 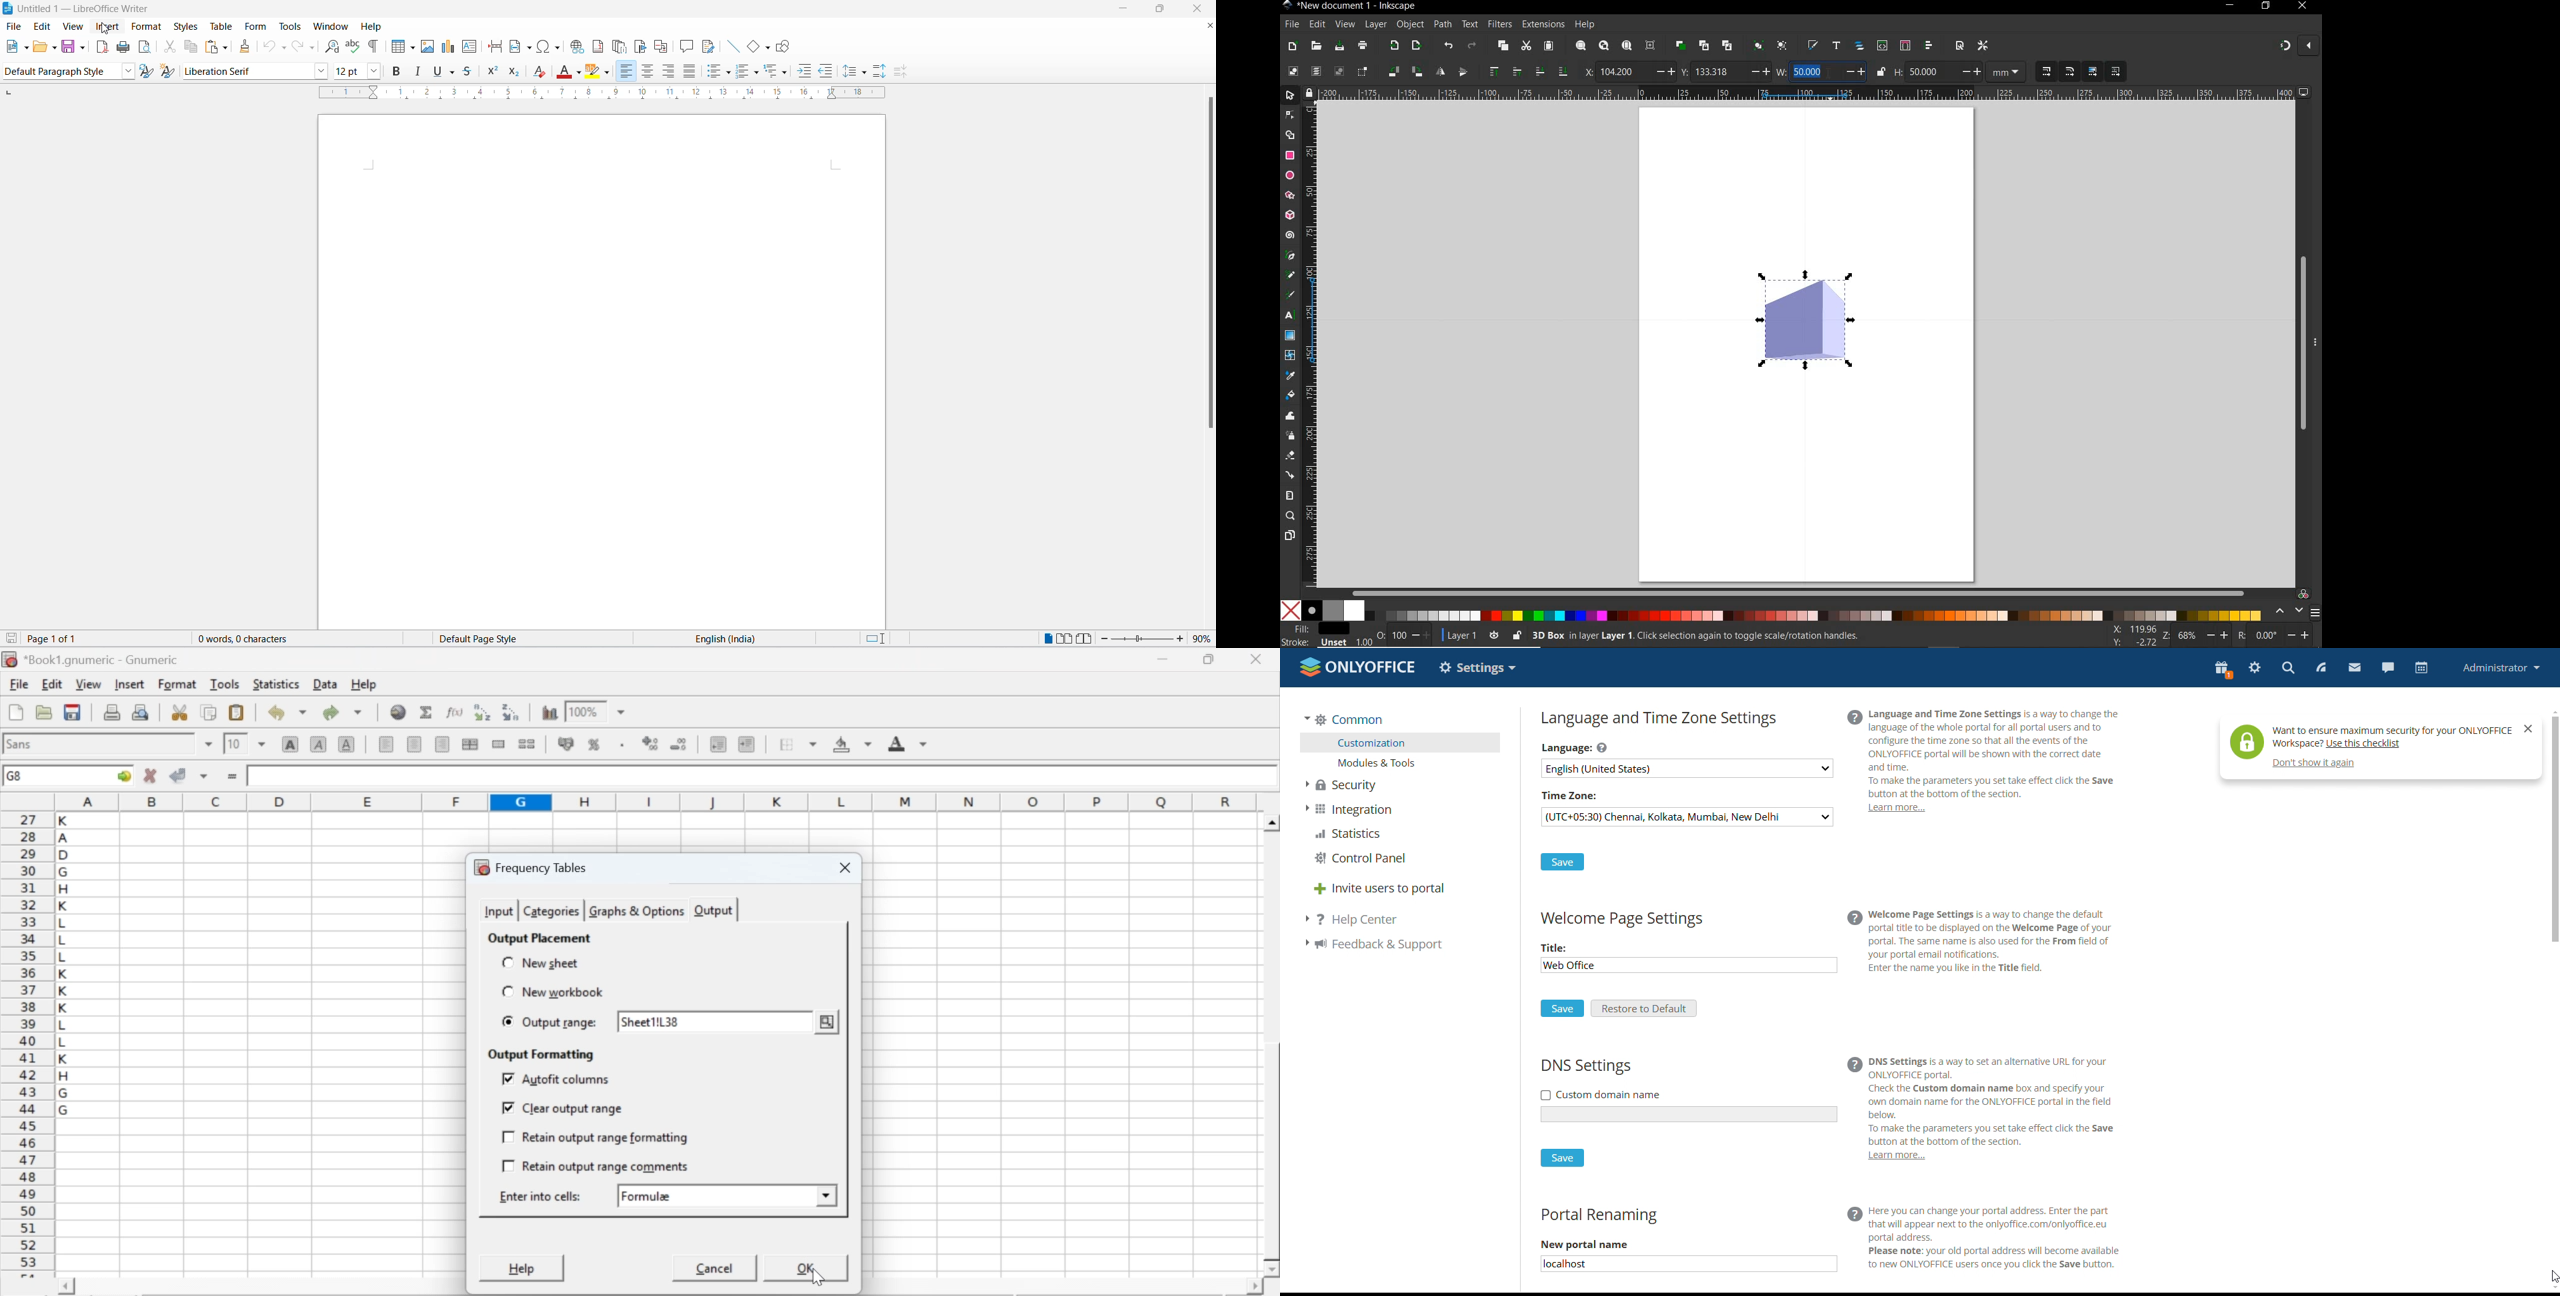 What do you see at coordinates (1210, 660) in the screenshot?
I see `restore down` at bounding box center [1210, 660].